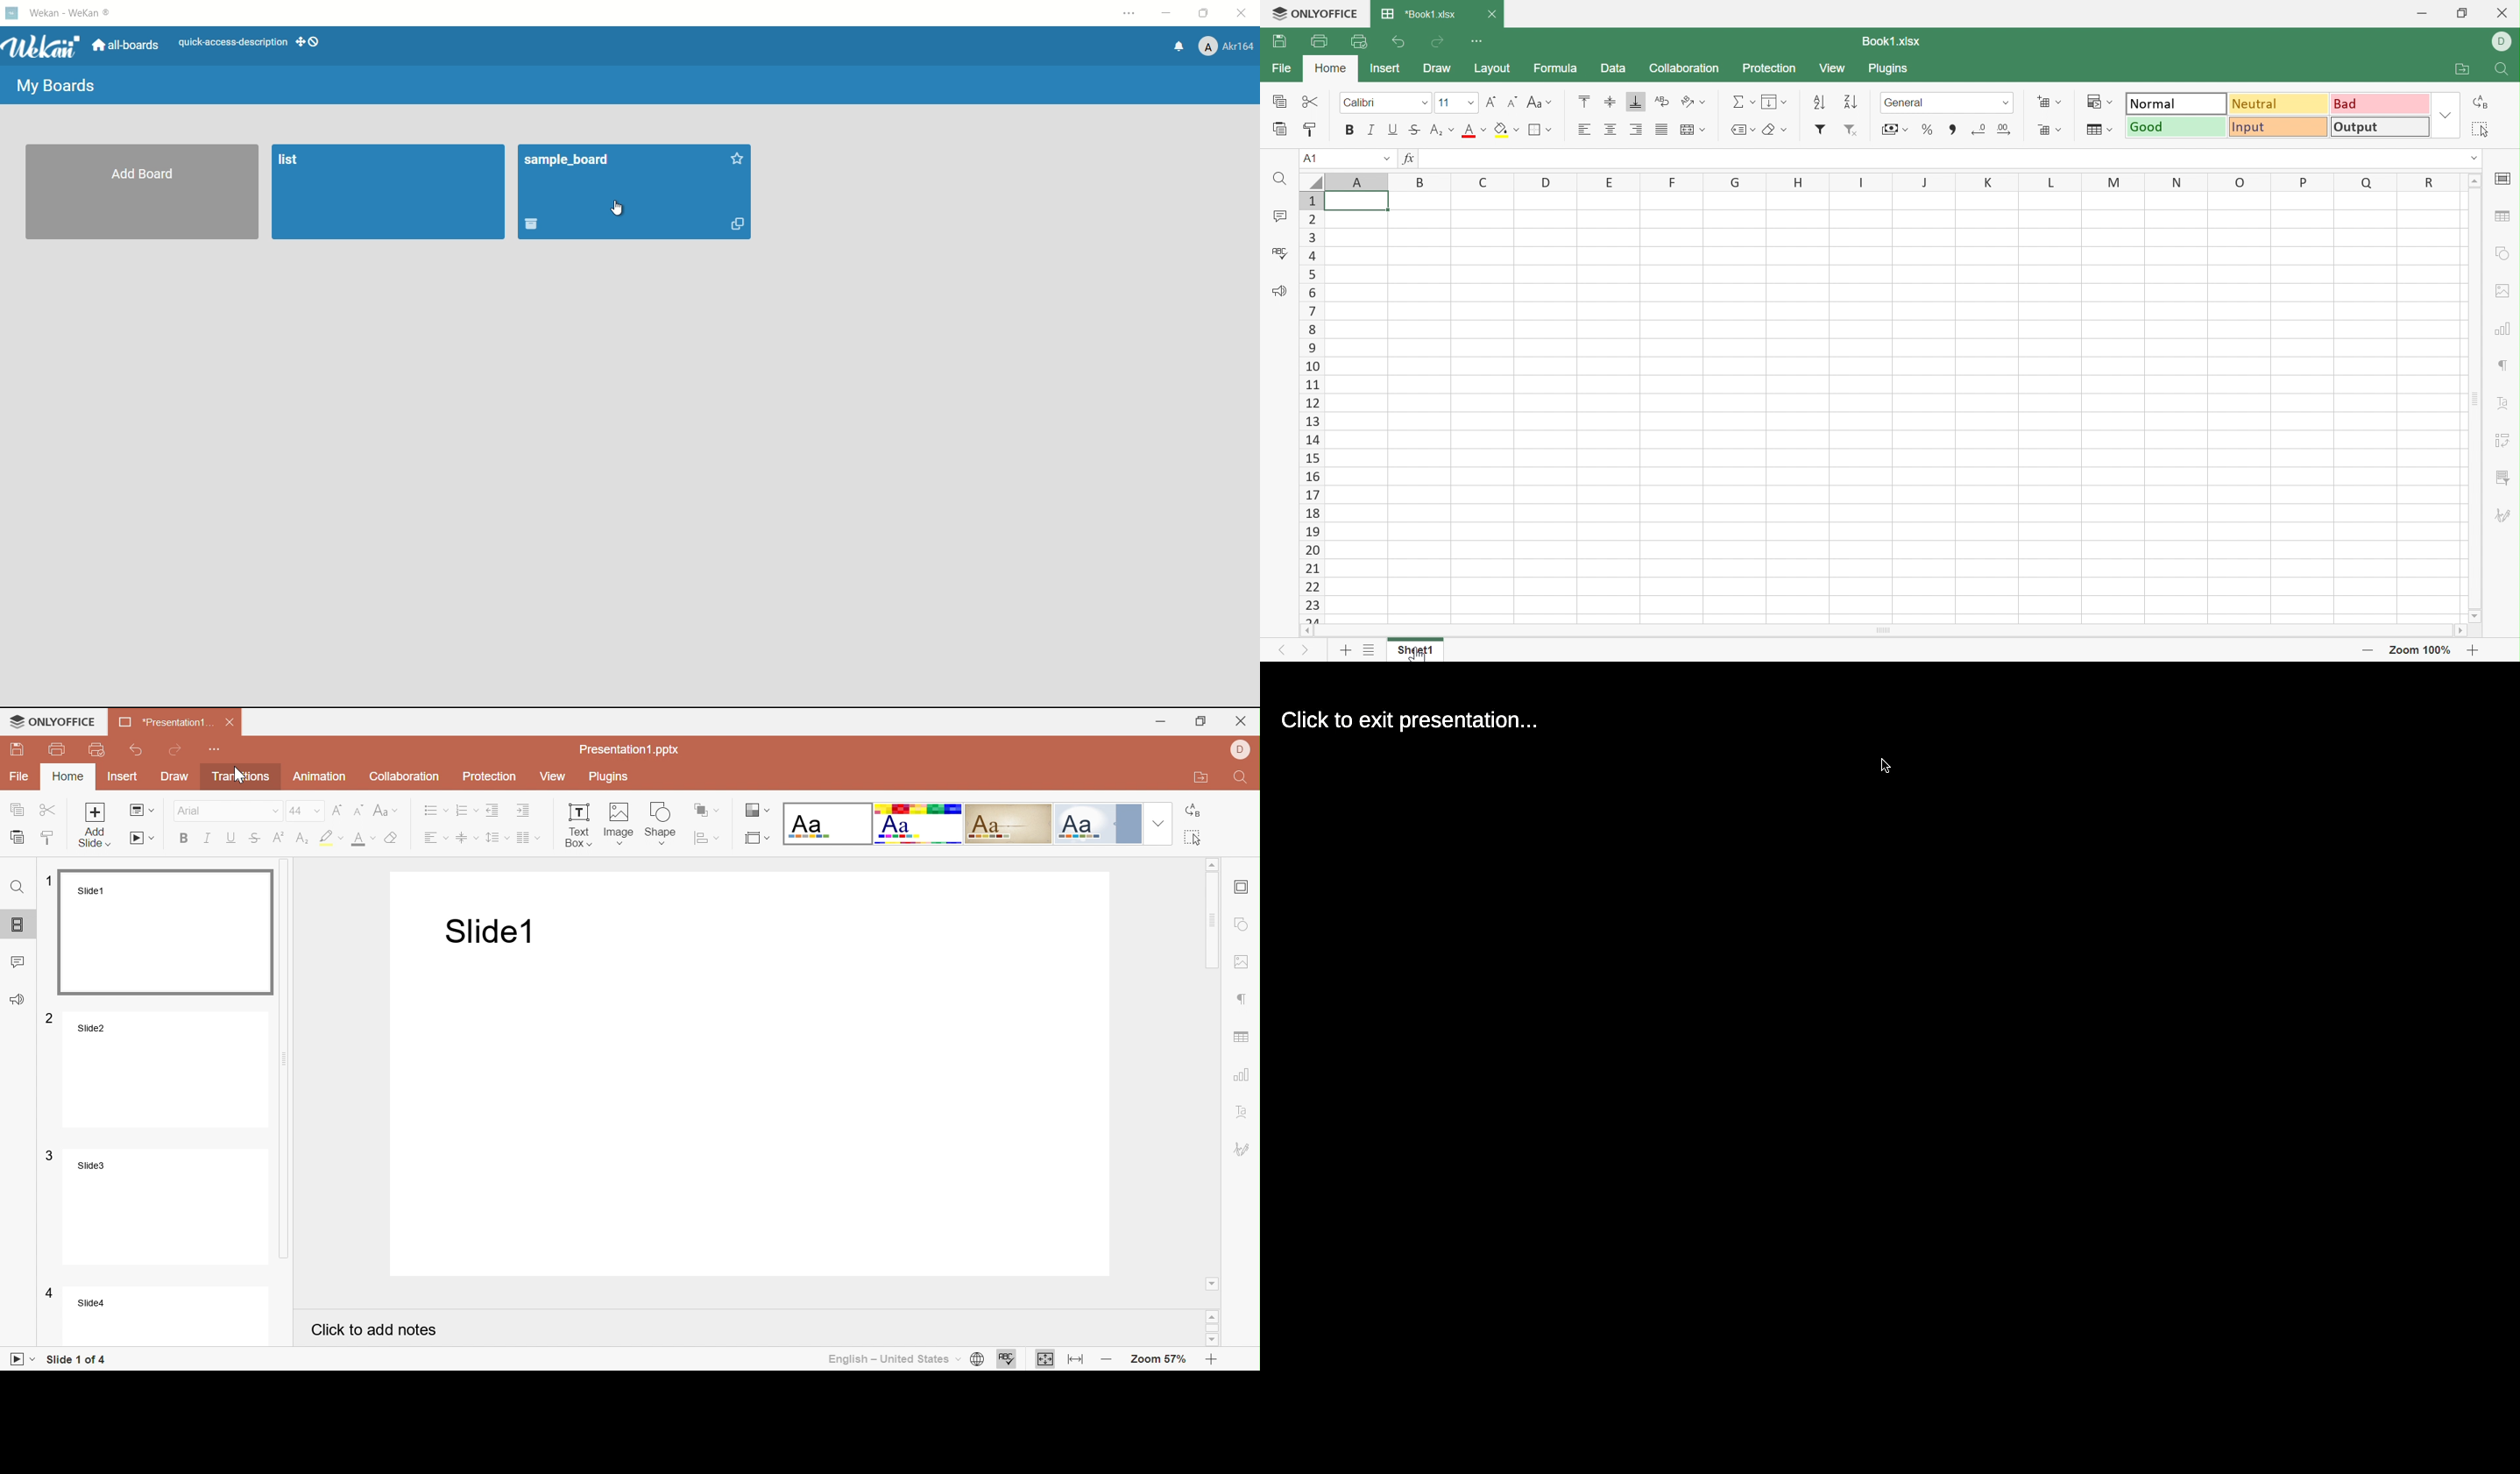  I want to click on Scroll Bar, so click(1880, 631).